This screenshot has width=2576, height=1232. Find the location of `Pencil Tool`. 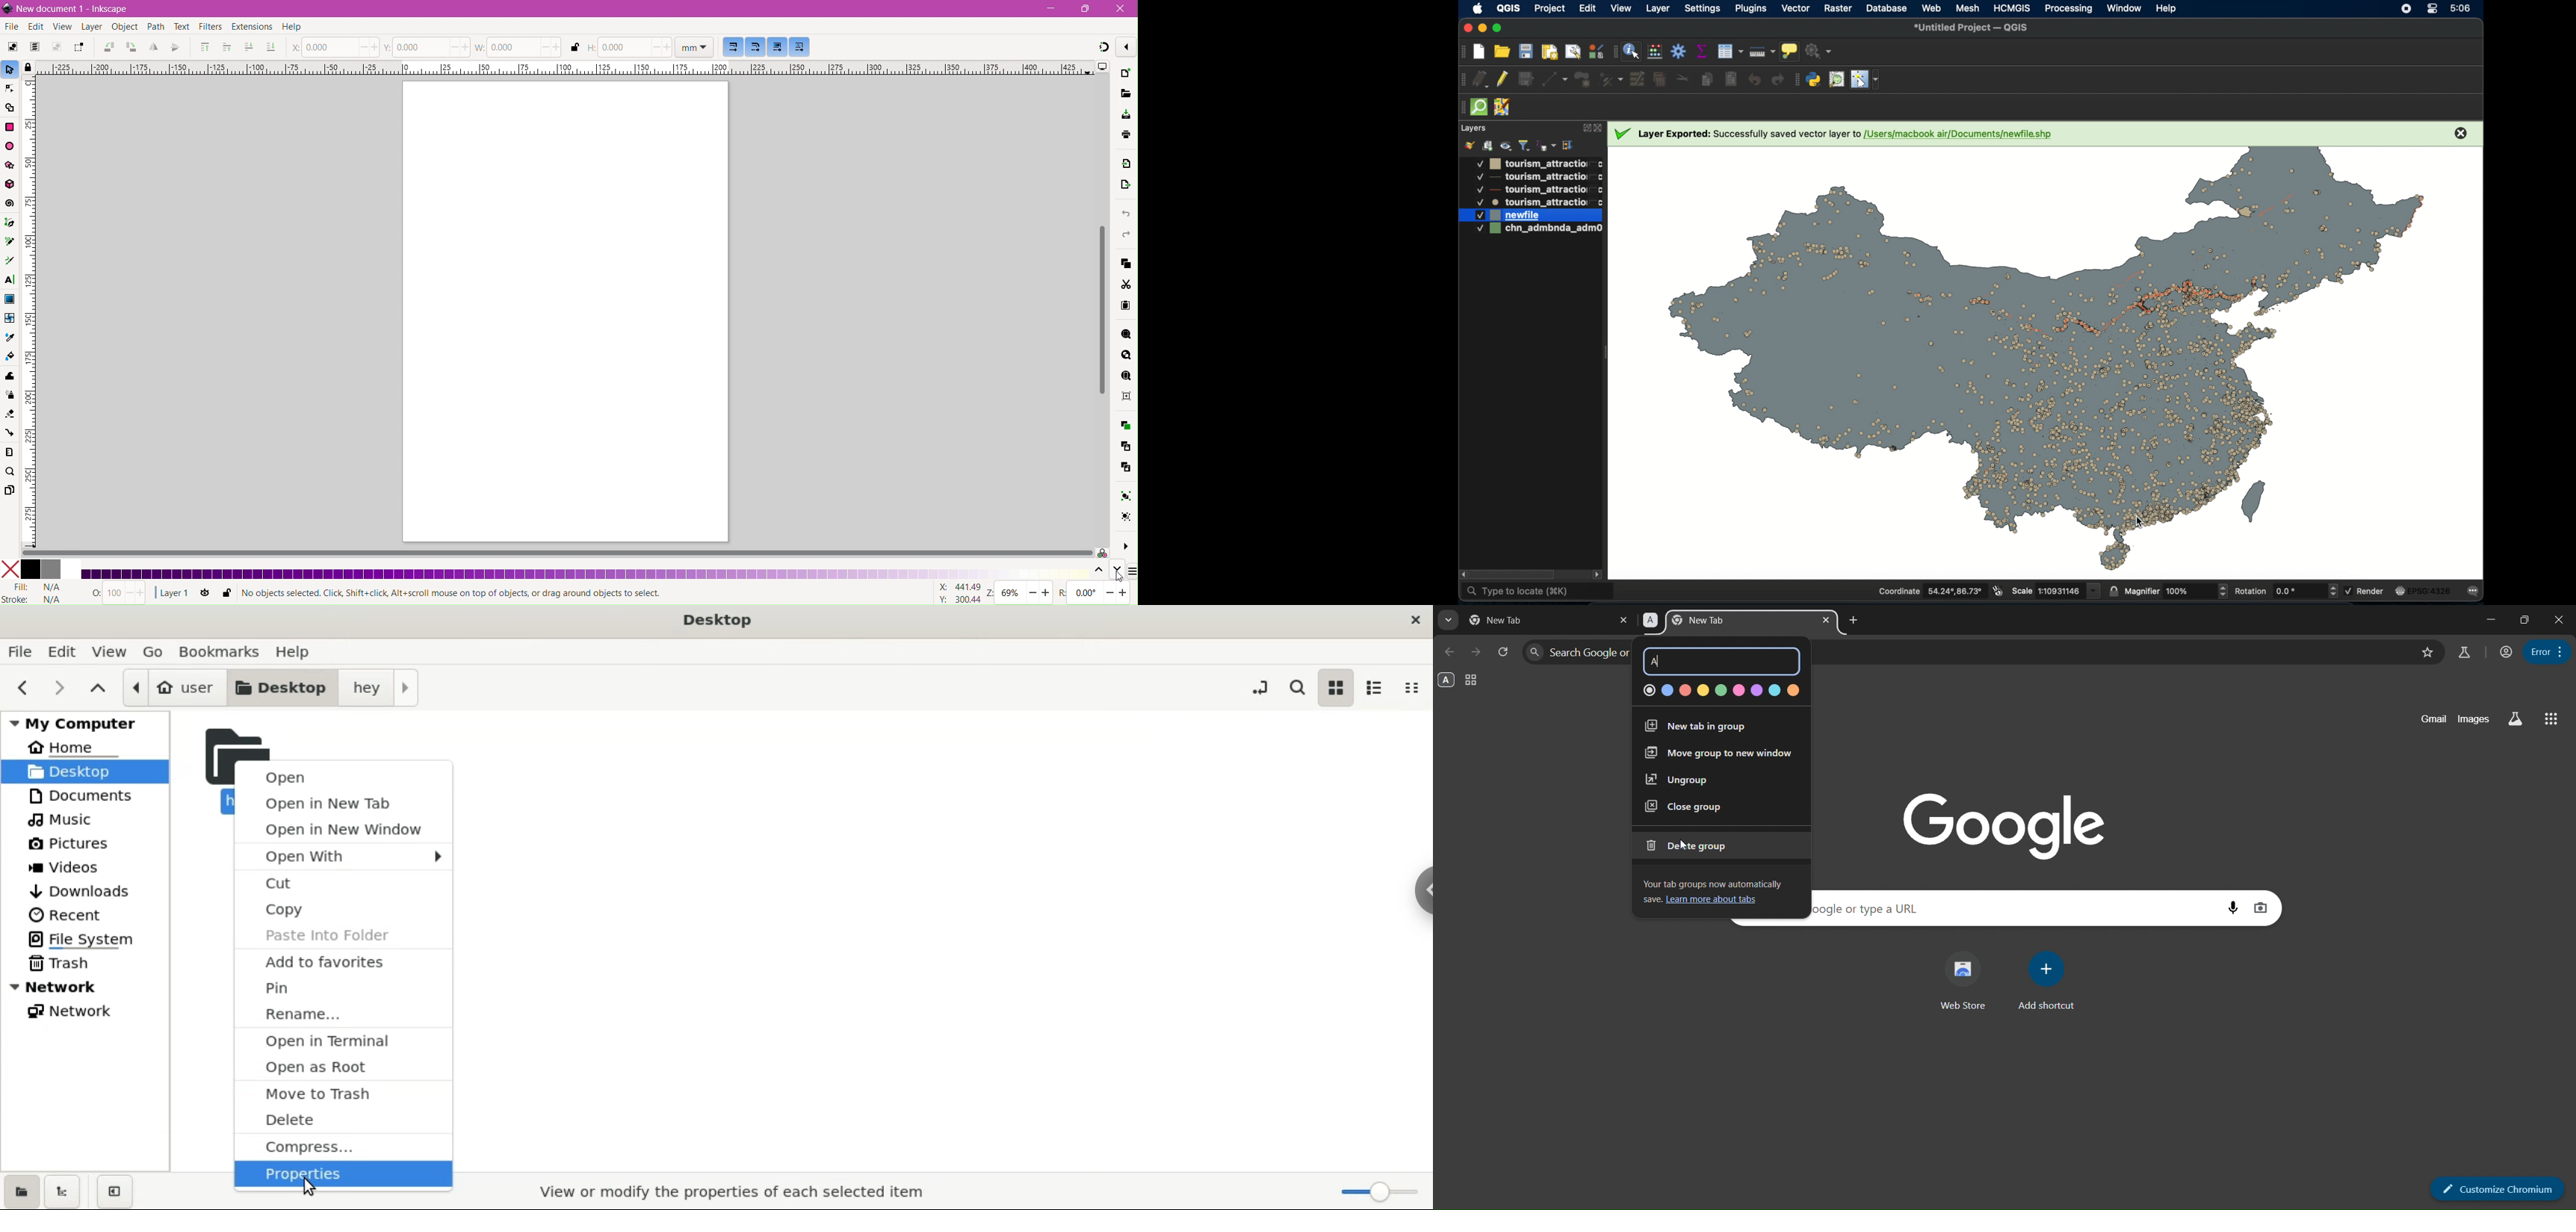

Pencil Tool is located at coordinates (9, 241).